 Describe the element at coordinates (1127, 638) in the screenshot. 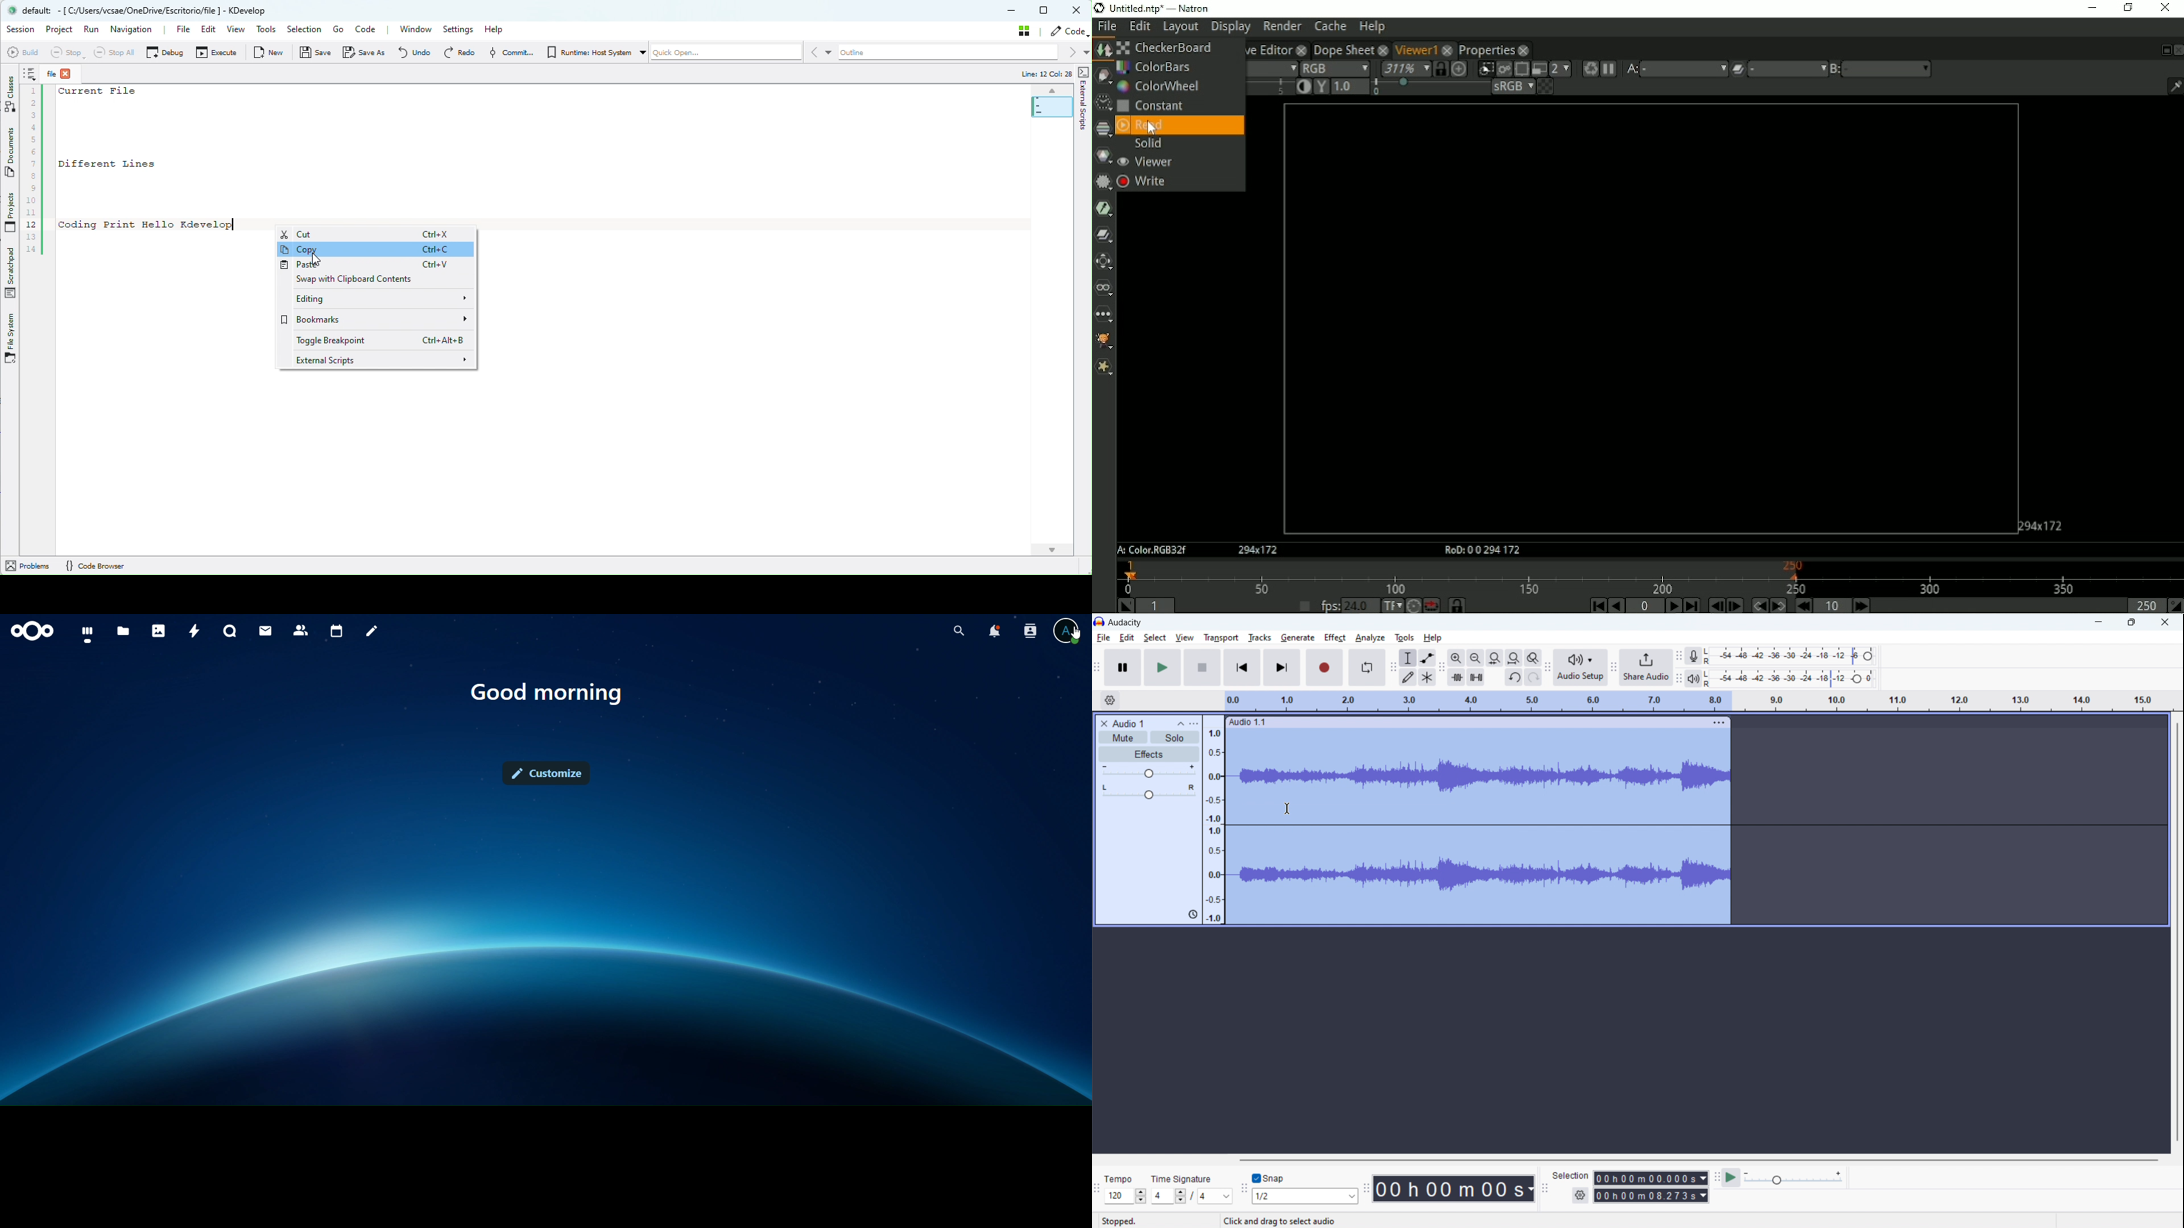

I see `edit` at that location.